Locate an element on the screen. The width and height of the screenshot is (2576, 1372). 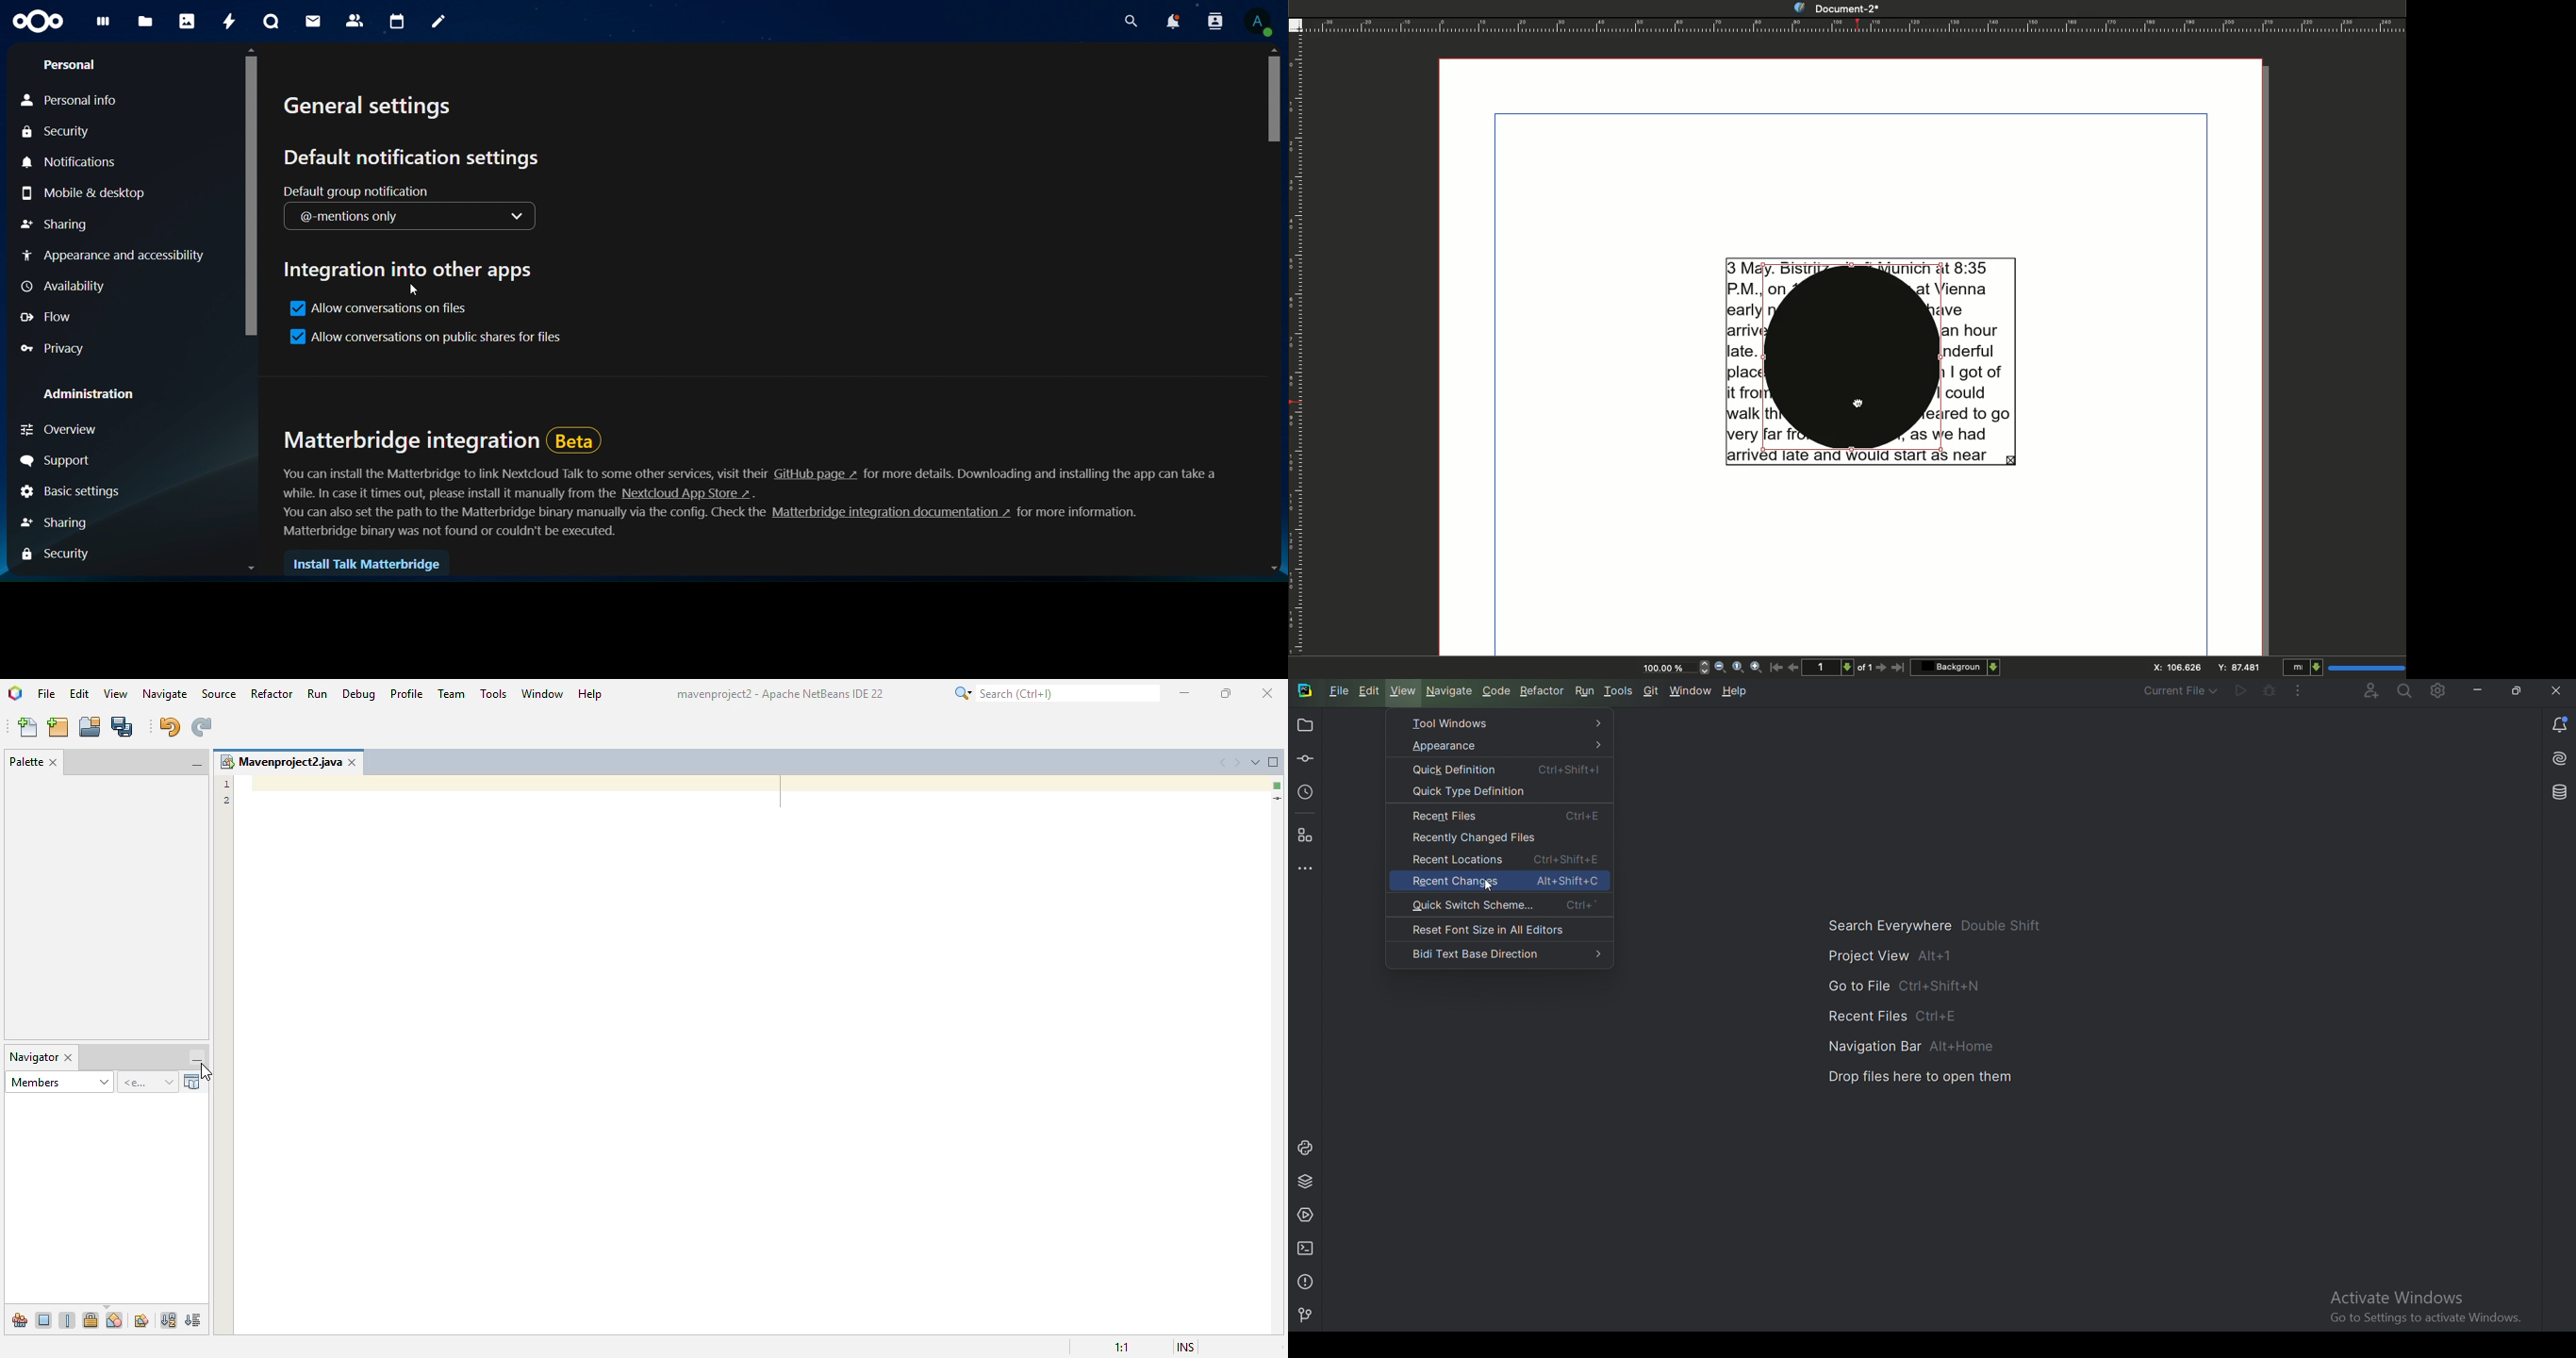
Notification is located at coordinates (2557, 725).